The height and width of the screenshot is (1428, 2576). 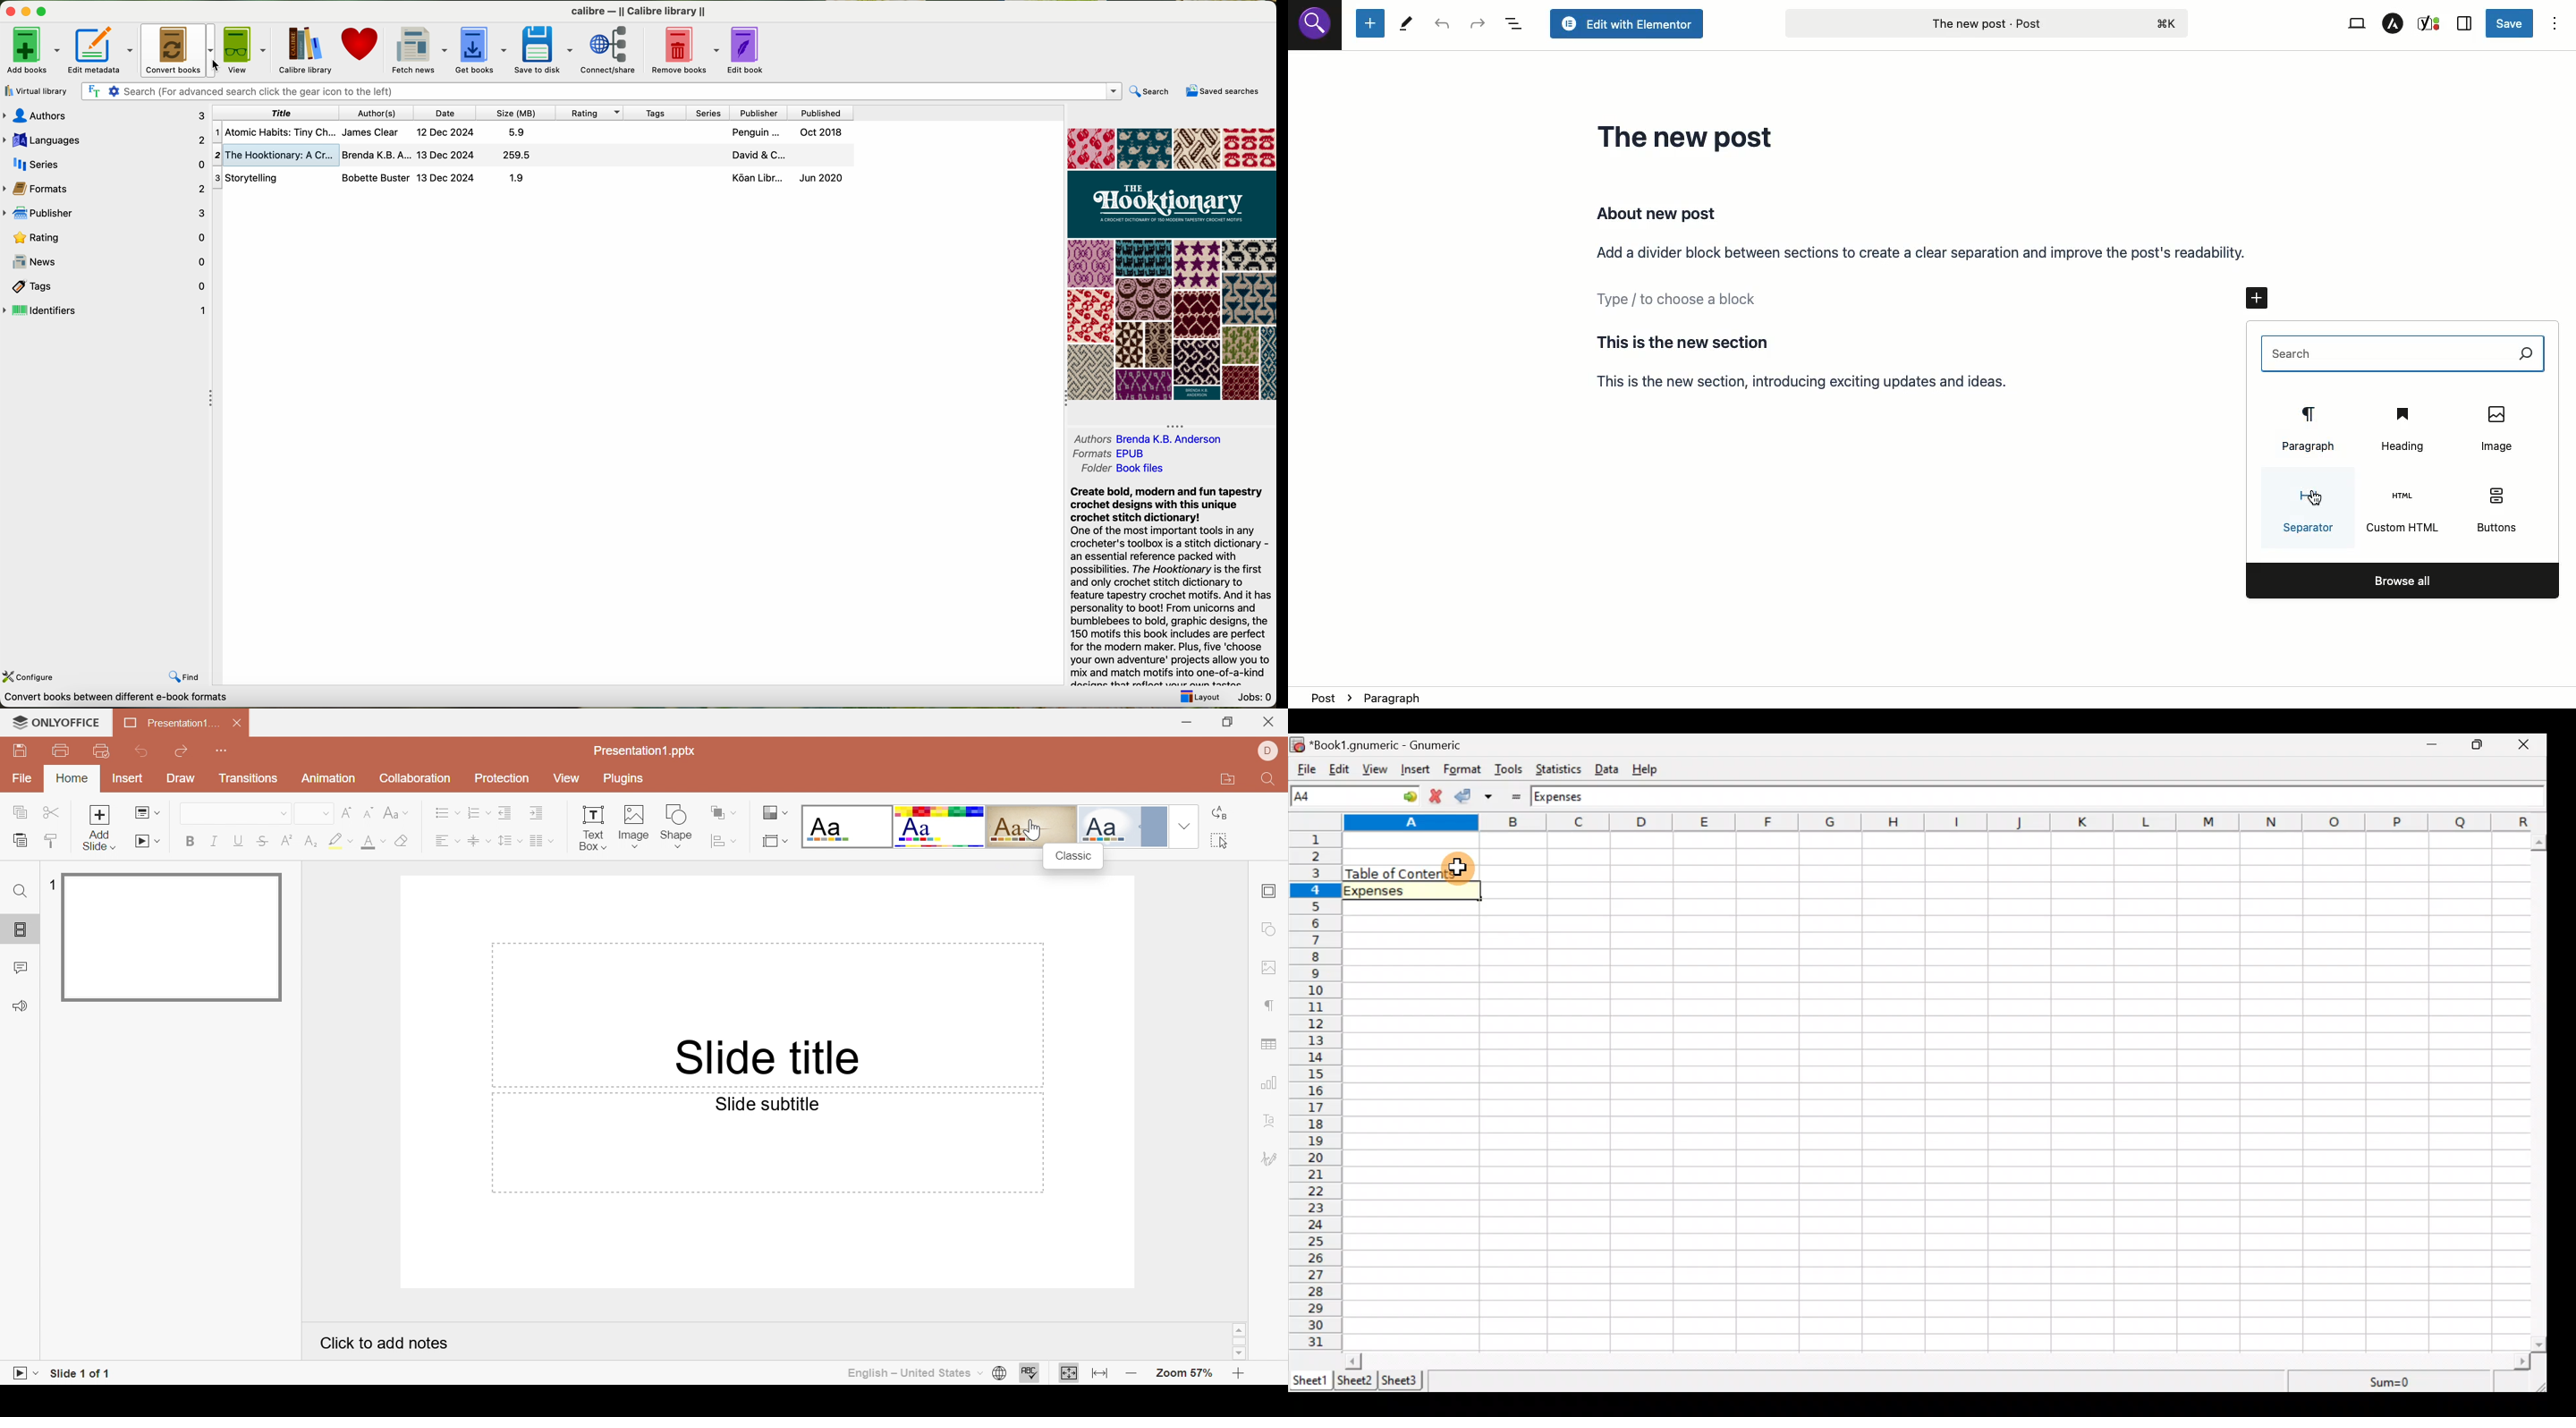 What do you see at coordinates (1413, 890) in the screenshot?
I see `Selected cell "Expenses"` at bounding box center [1413, 890].